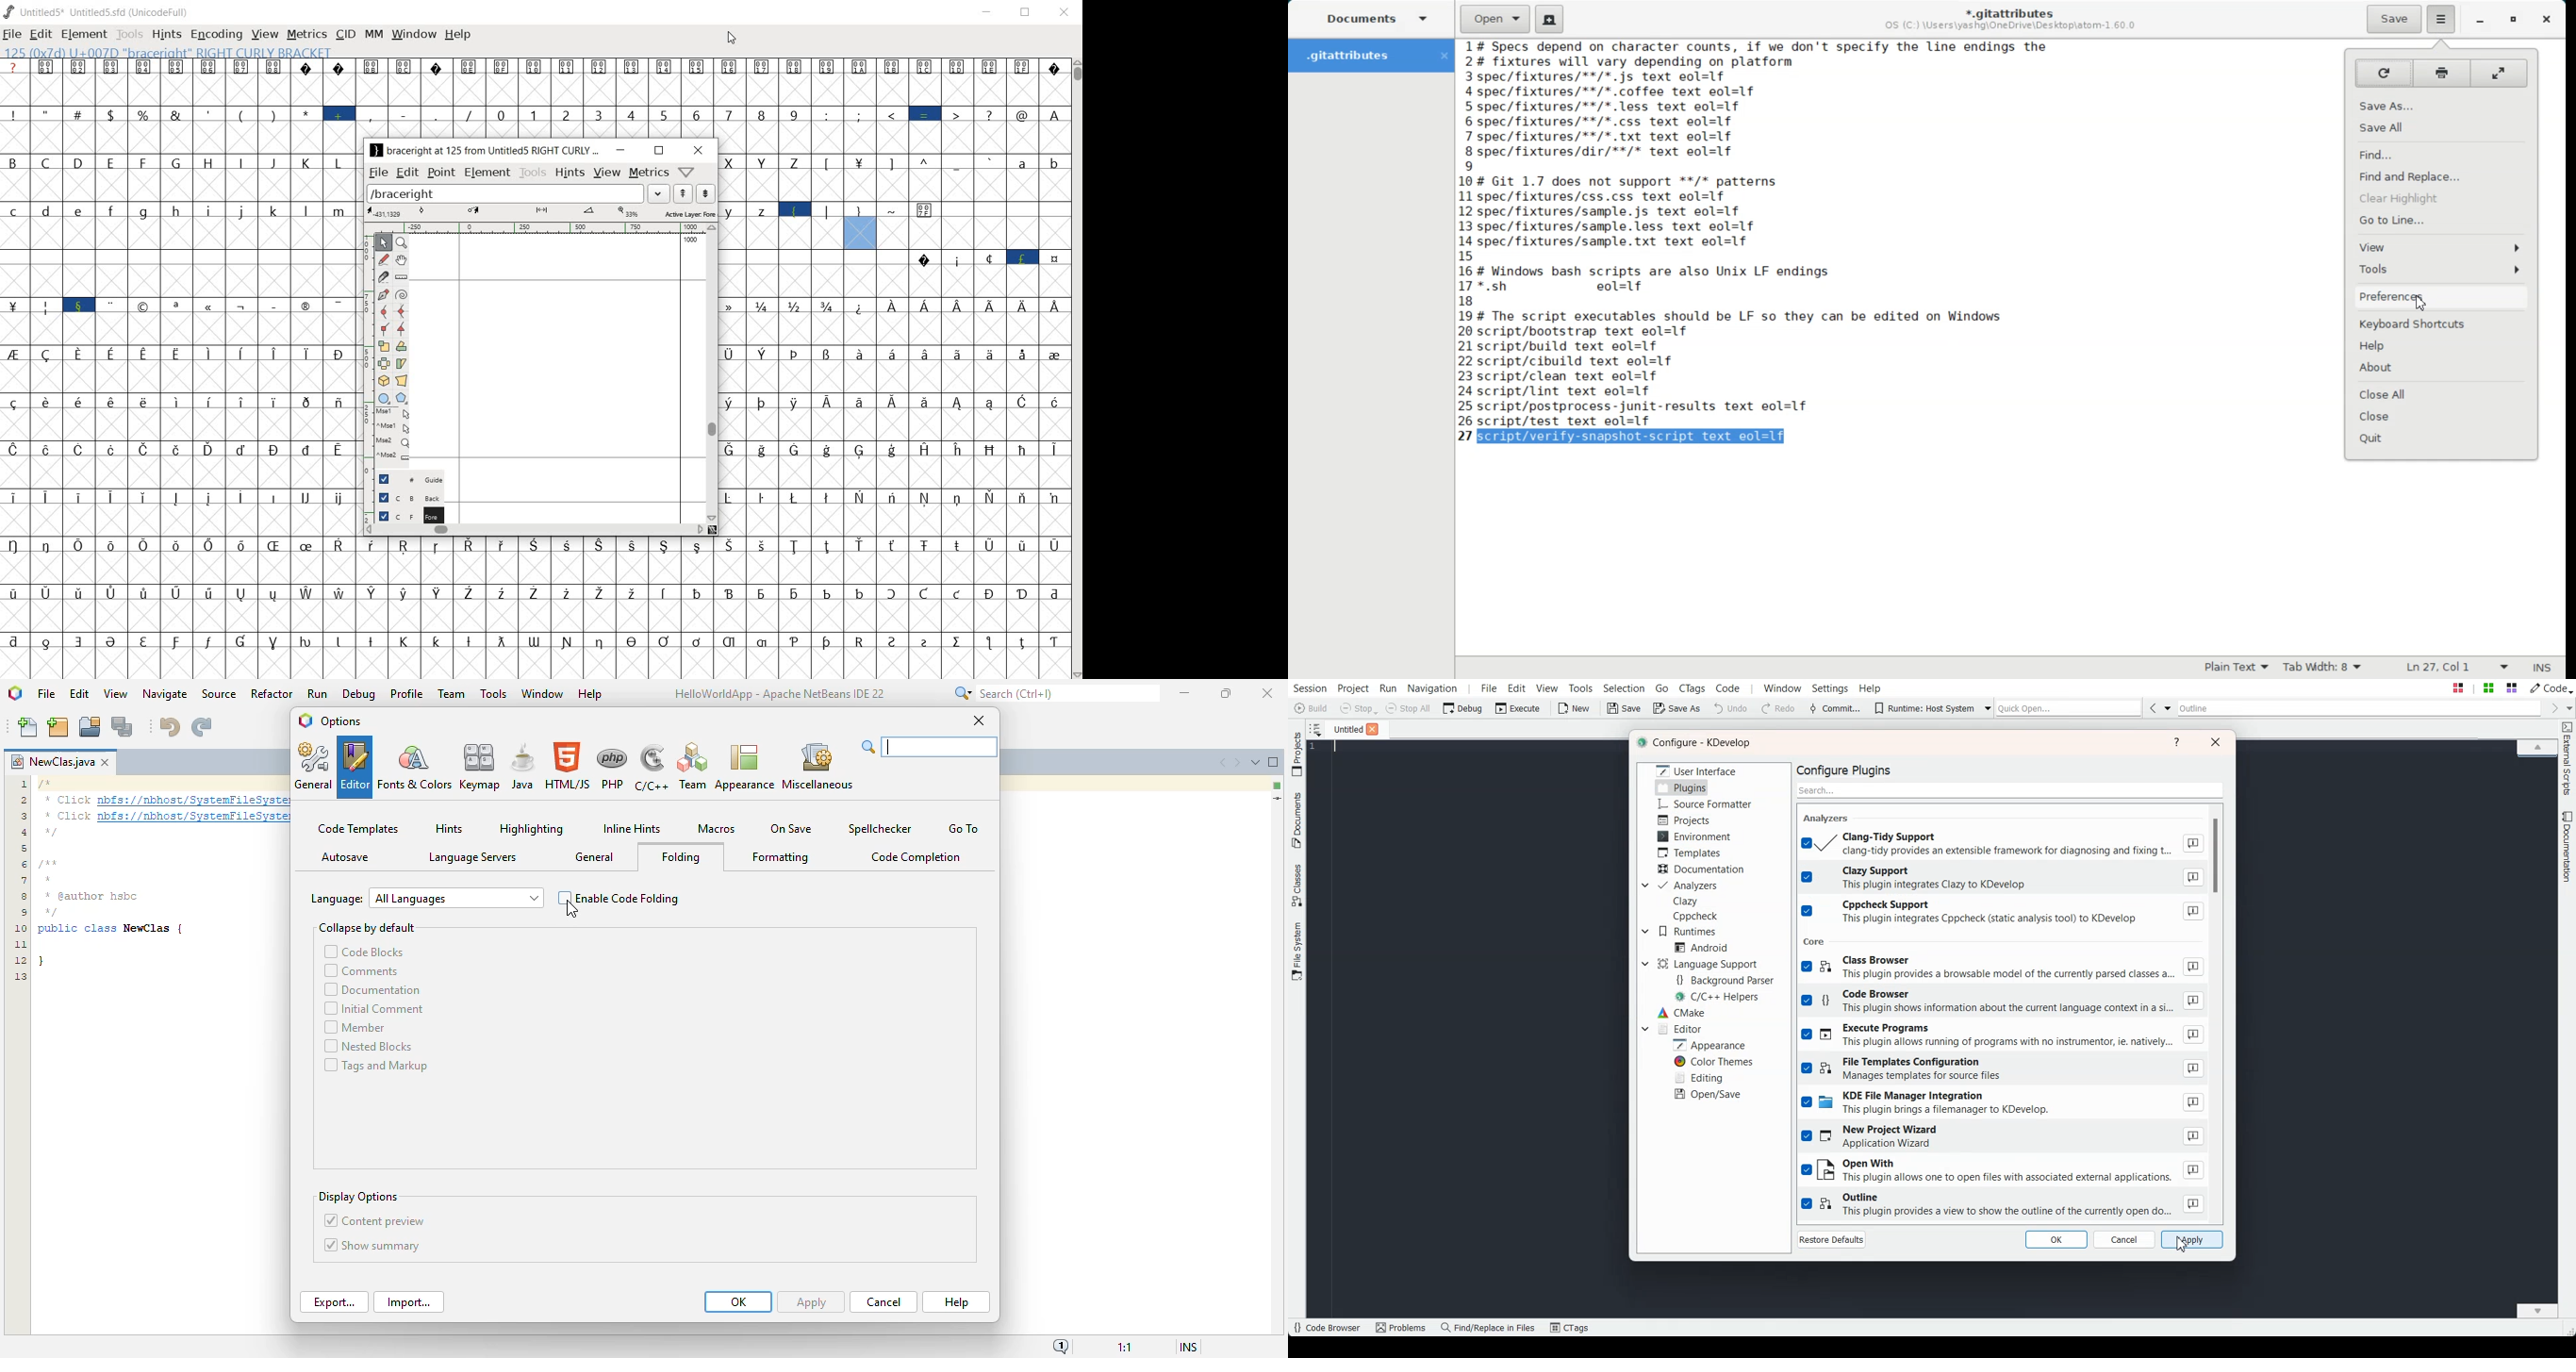 The height and width of the screenshot is (1372, 2576). Describe the element at coordinates (317, 693) in the screenshot. I see `run` at that location.